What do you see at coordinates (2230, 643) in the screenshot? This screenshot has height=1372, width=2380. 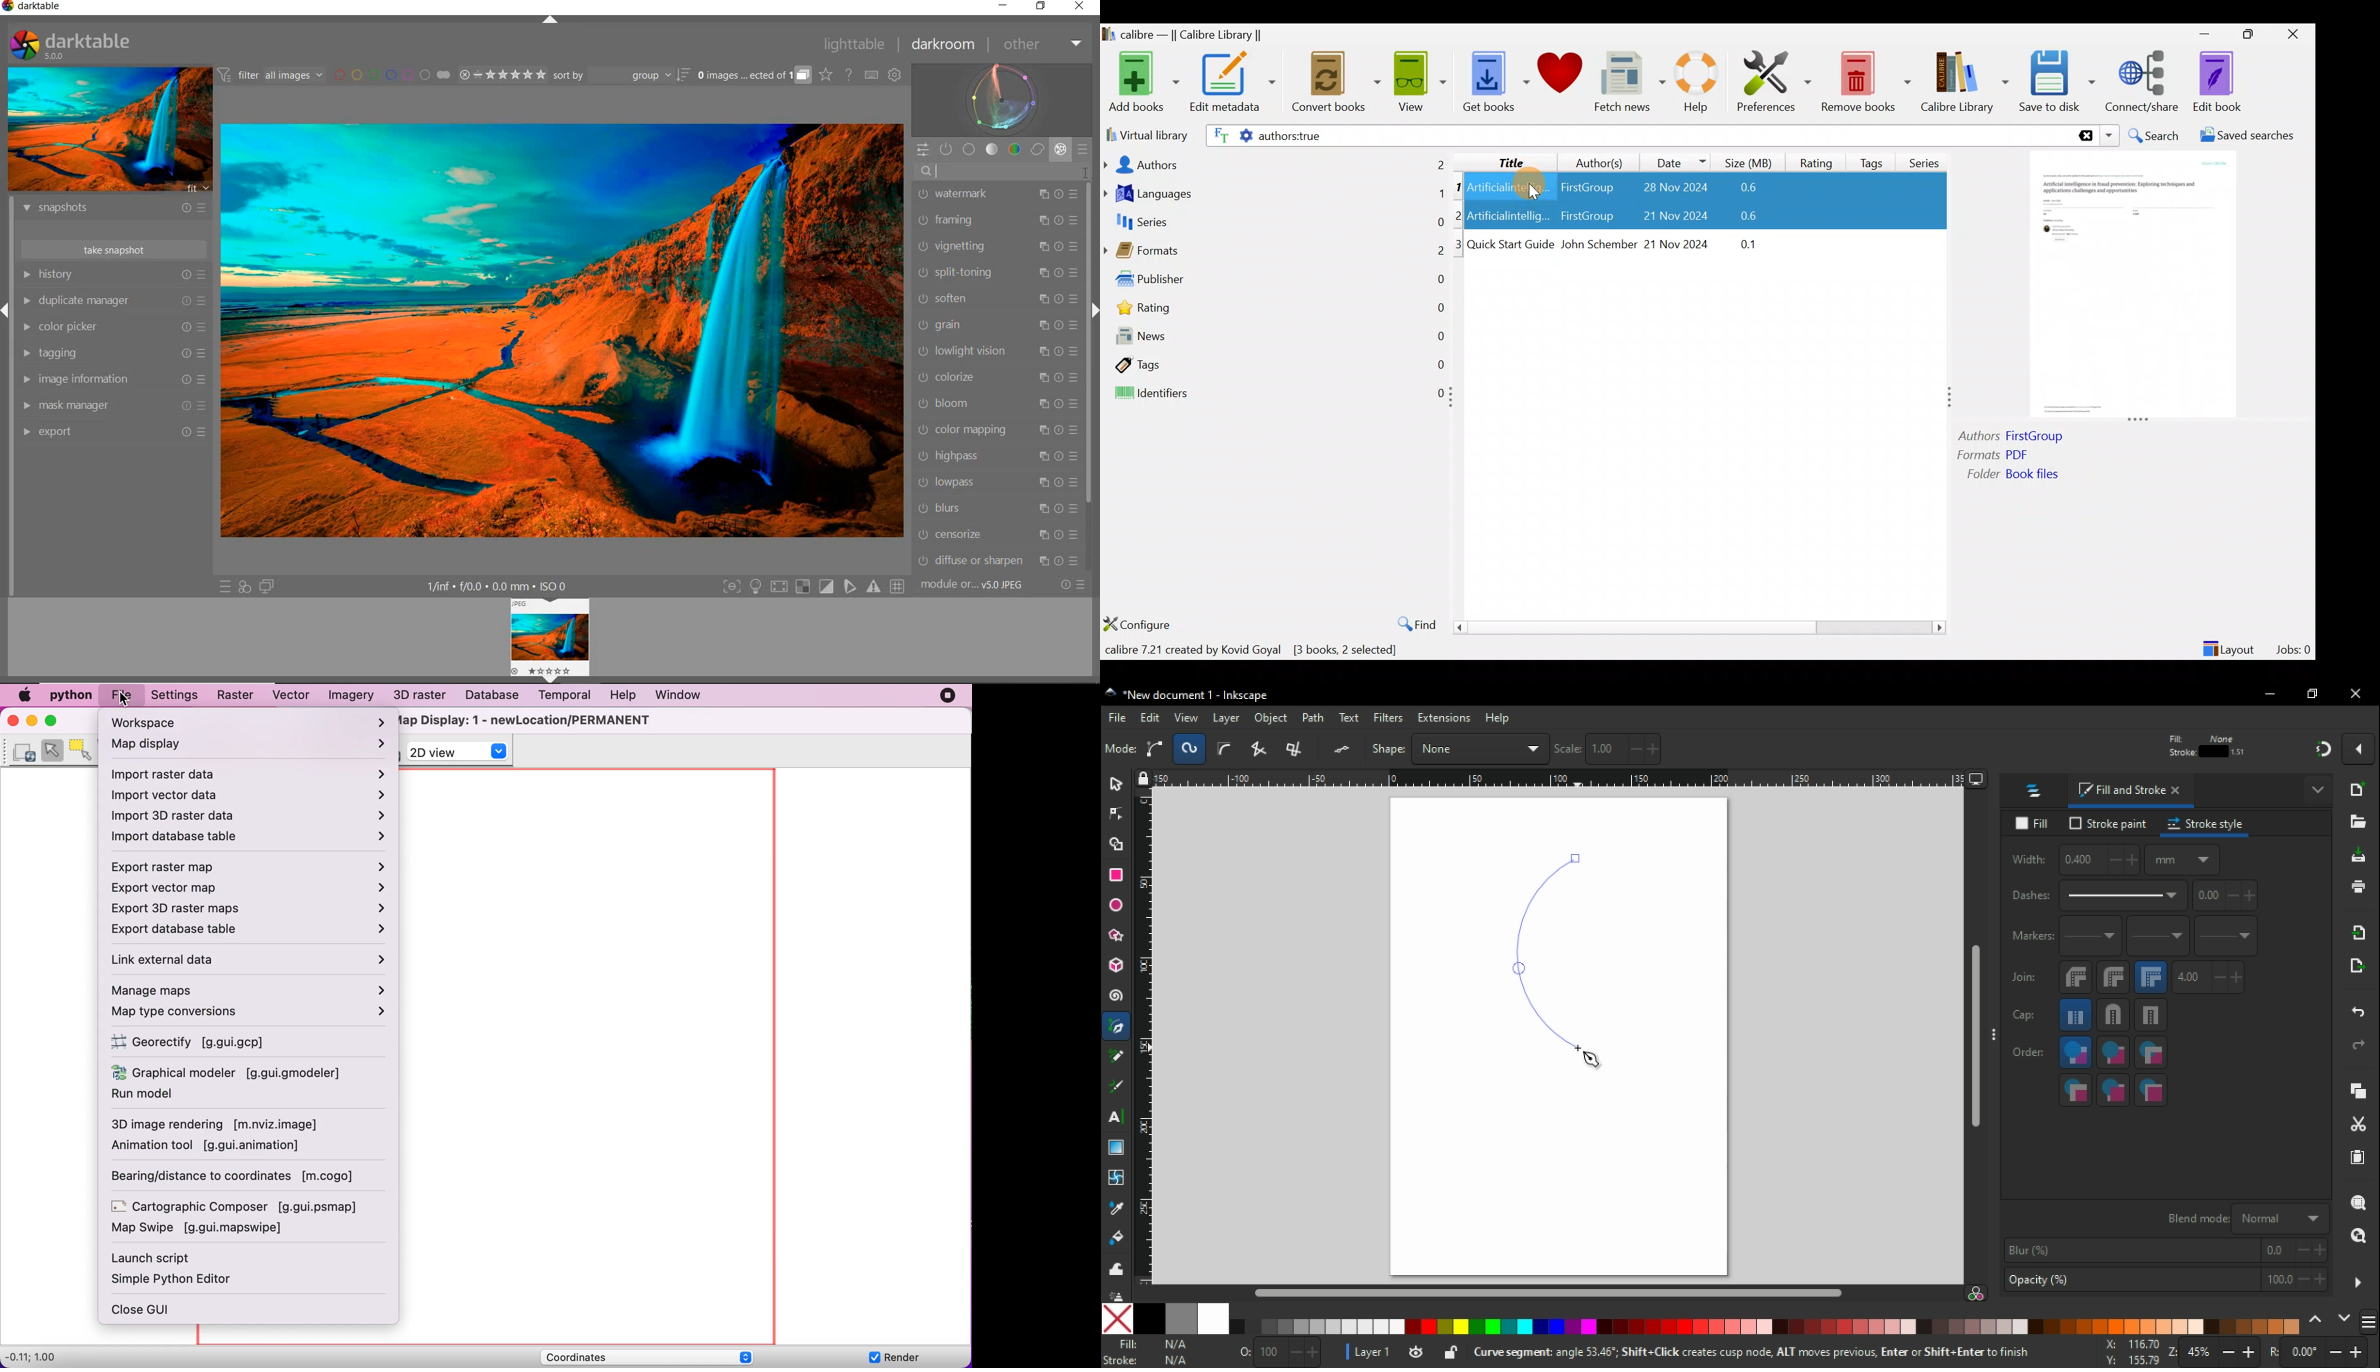 I see `Layout` at bounding box center [2230, 643].